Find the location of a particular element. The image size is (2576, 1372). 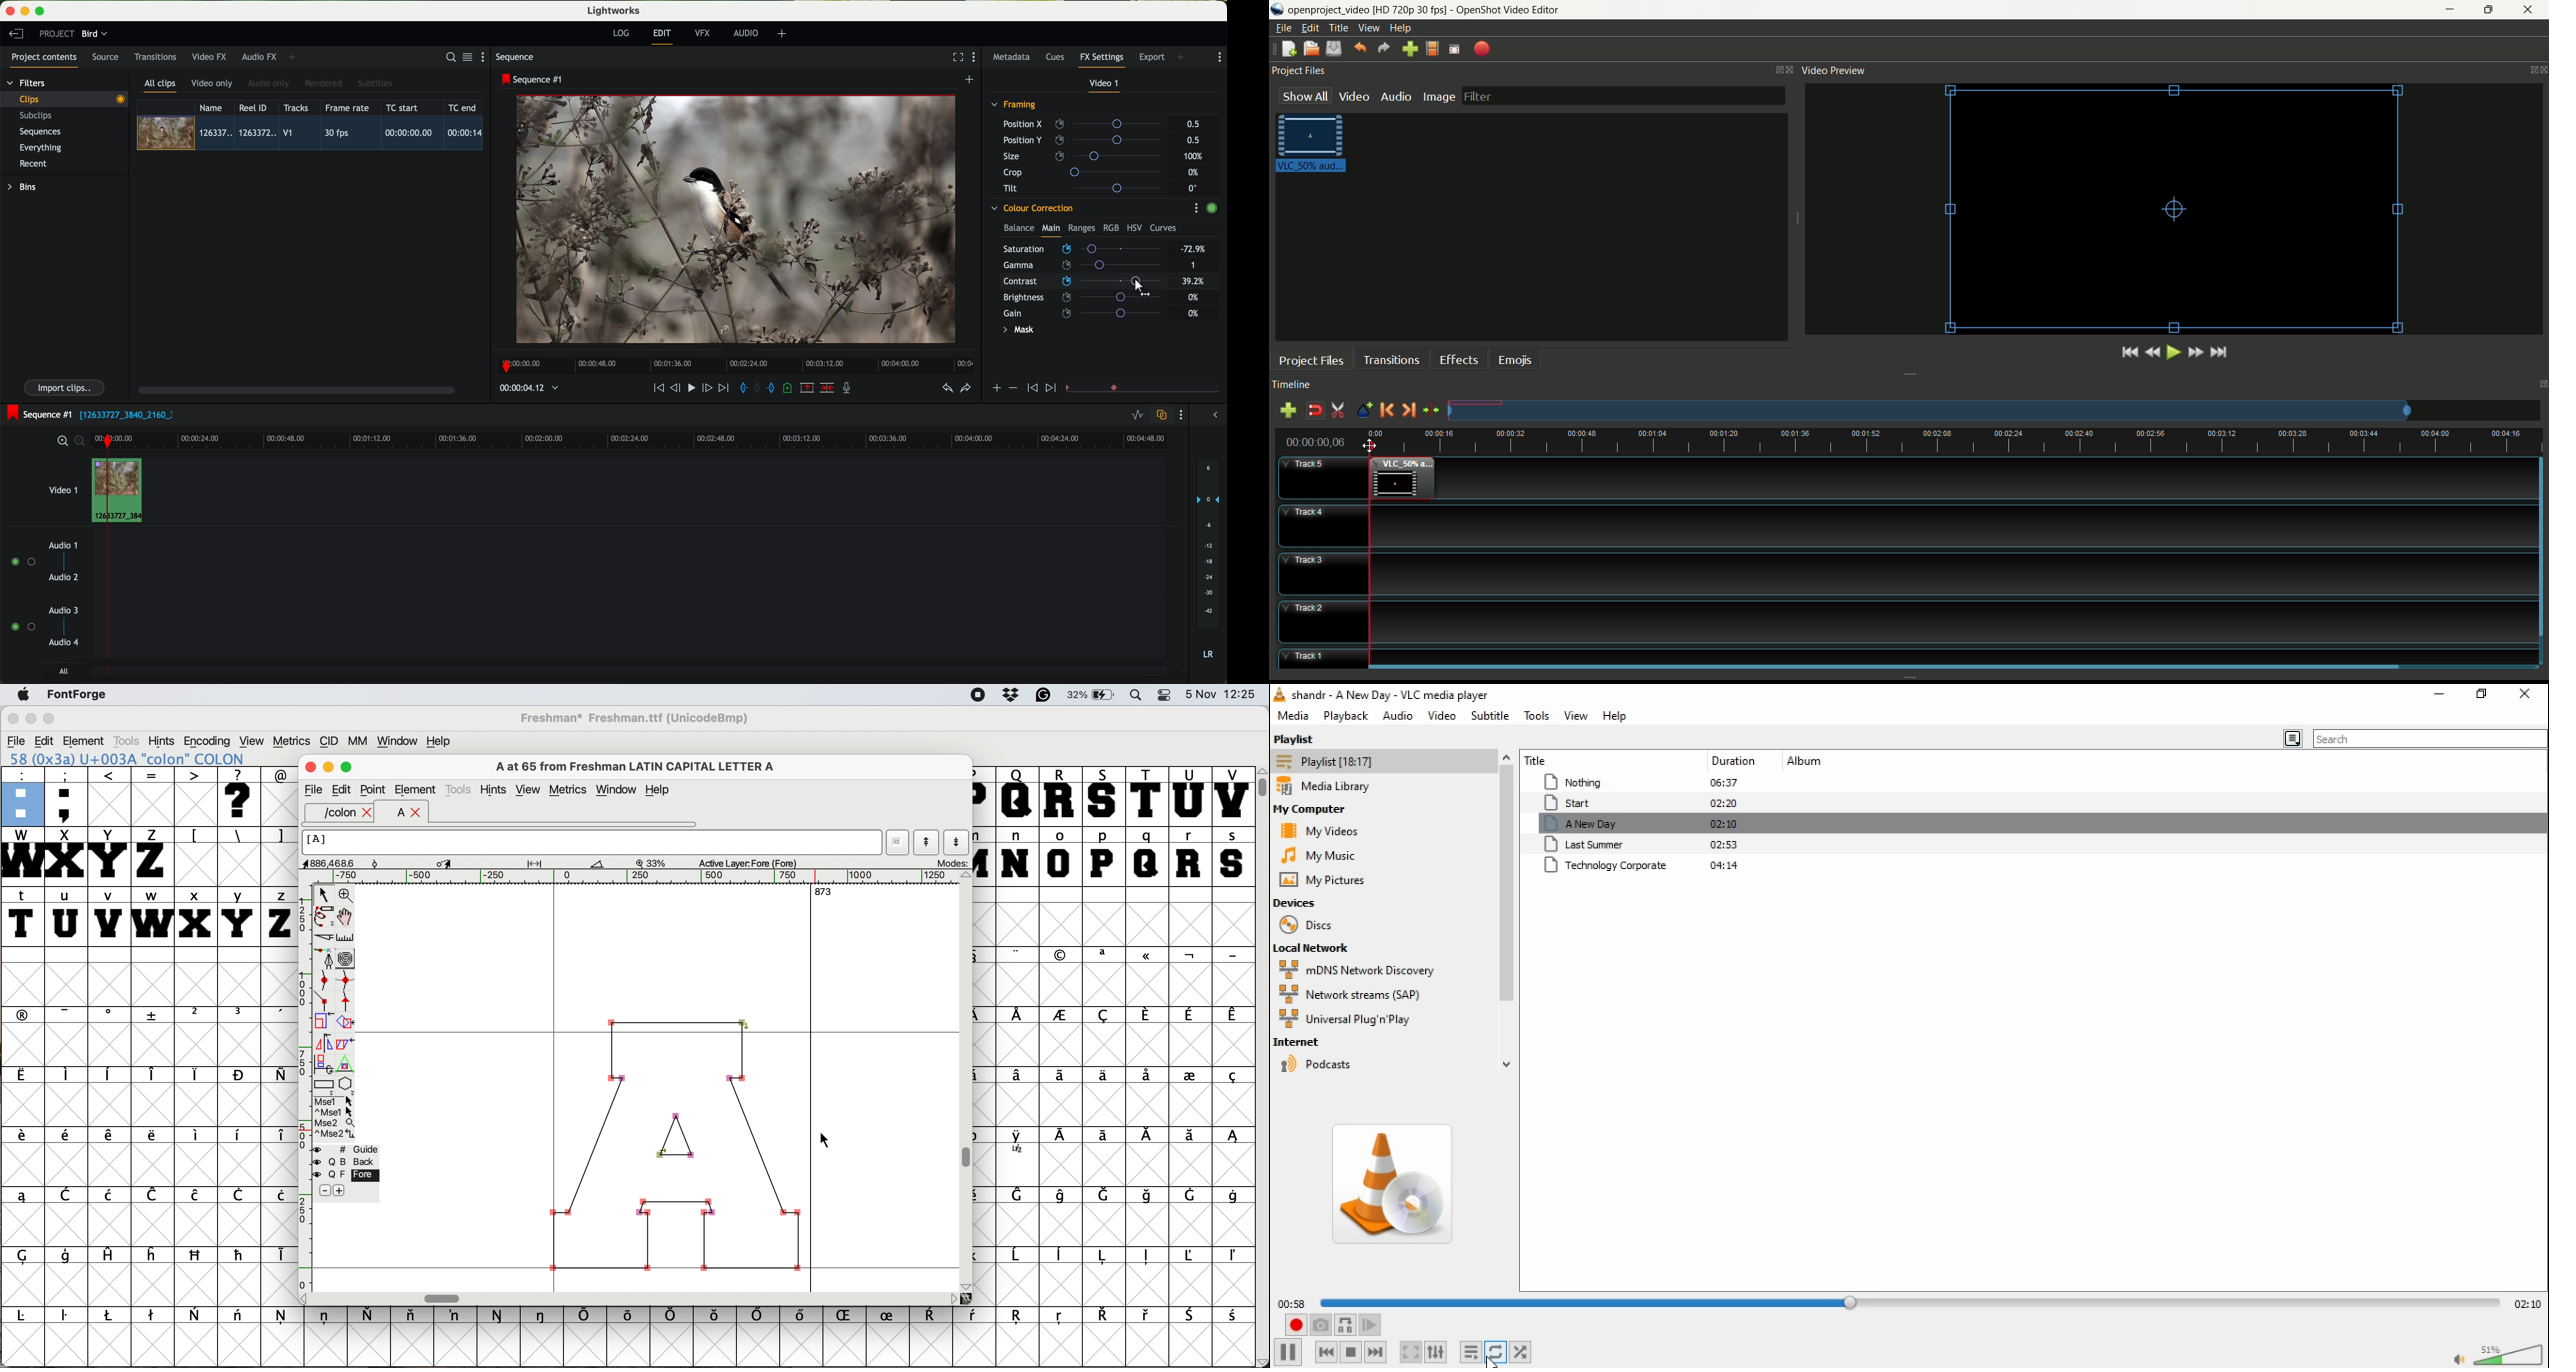

symbol is located at coordinates (543, 1315).